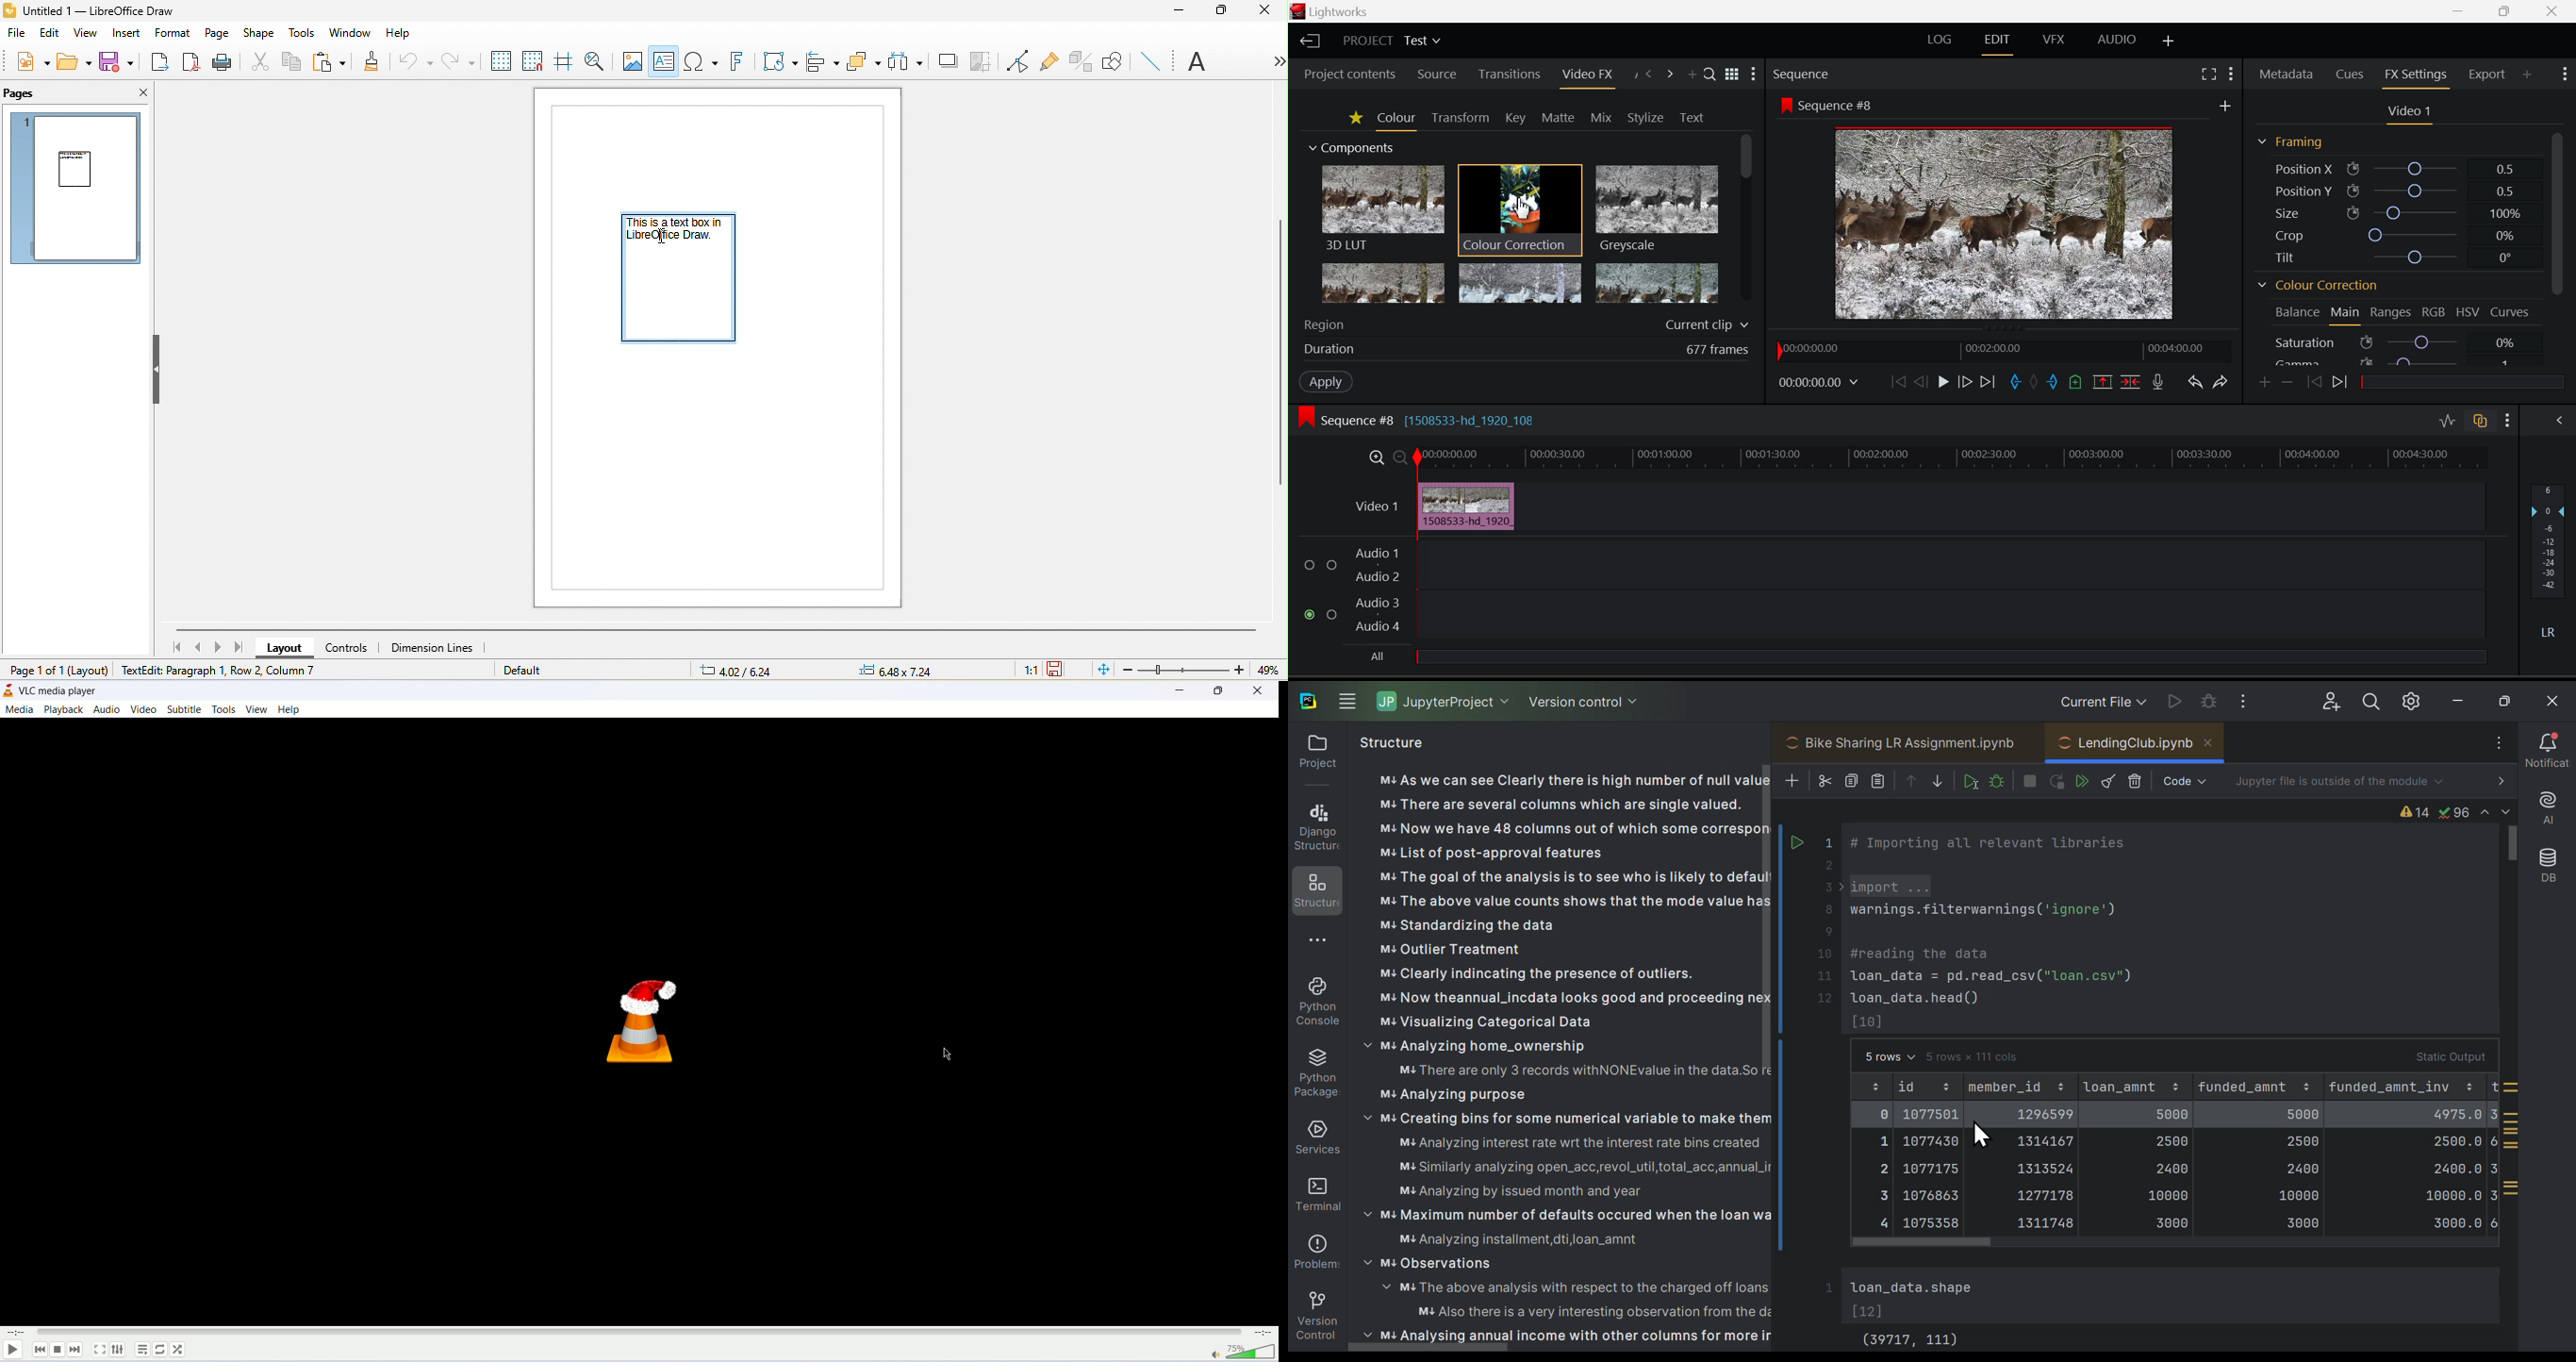 This screenshot has width=2576, height=1372. Describe the element at coordinates (1655, 211) in the screenshot. I see `Greyscale` at that location.